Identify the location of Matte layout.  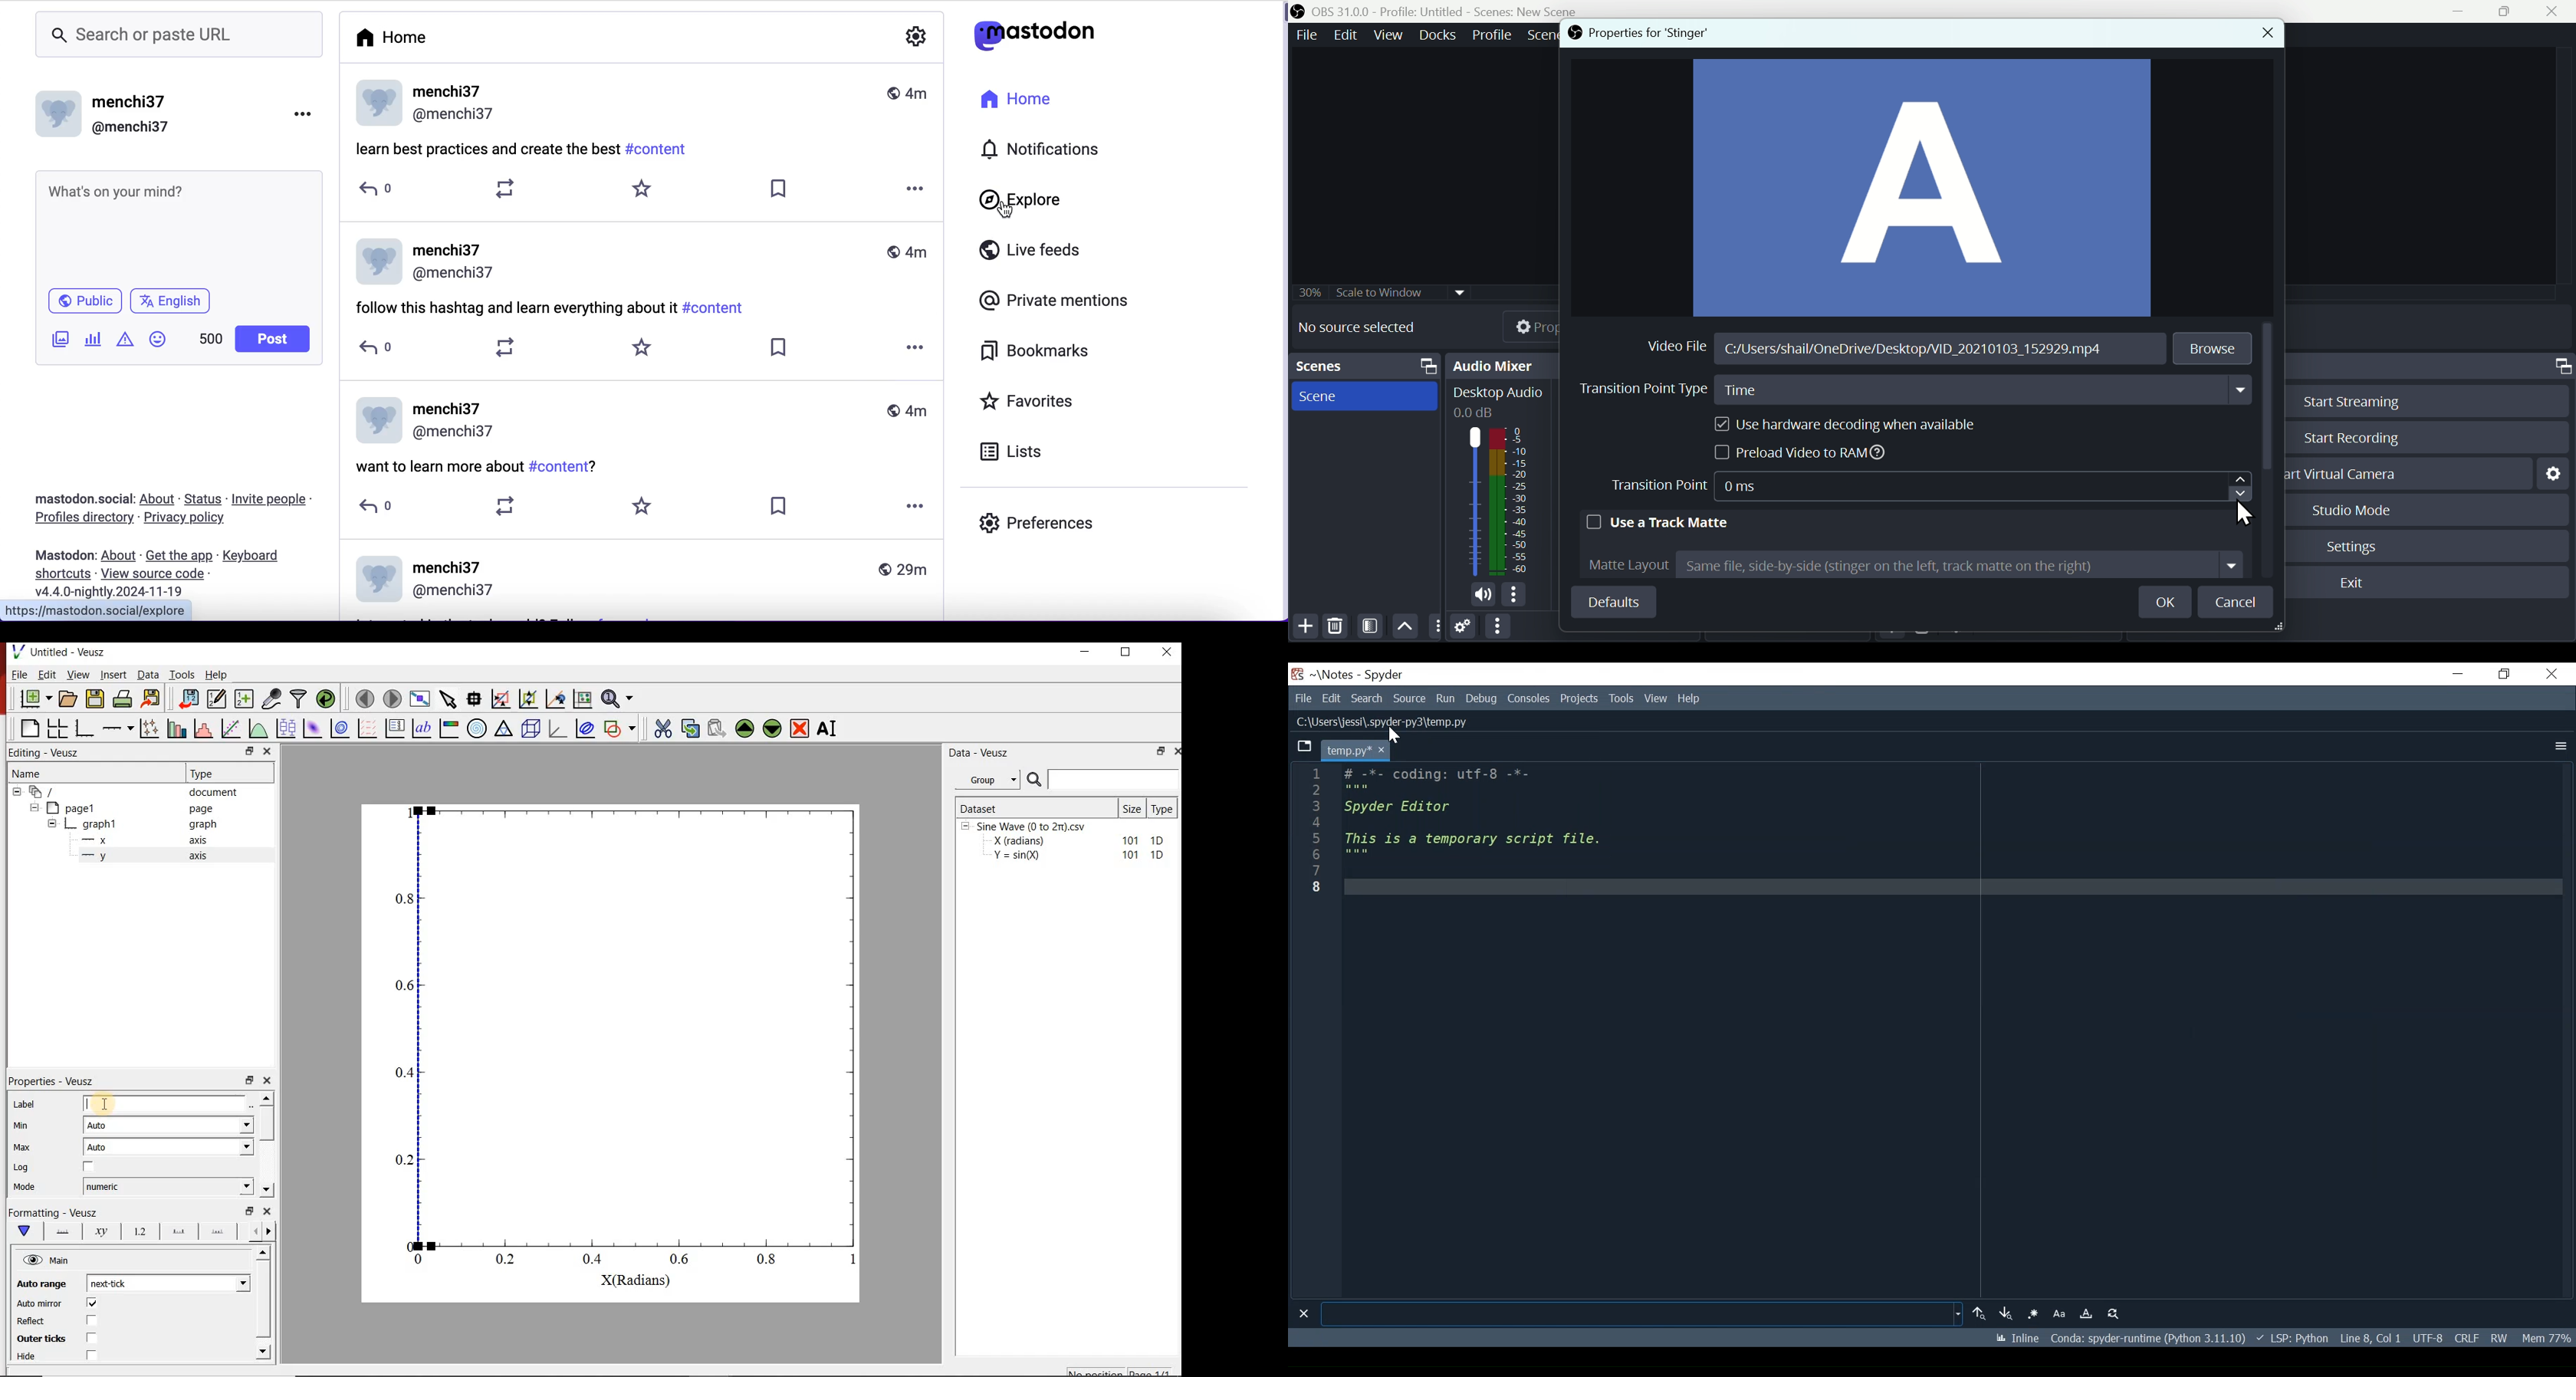
(1622, 564).